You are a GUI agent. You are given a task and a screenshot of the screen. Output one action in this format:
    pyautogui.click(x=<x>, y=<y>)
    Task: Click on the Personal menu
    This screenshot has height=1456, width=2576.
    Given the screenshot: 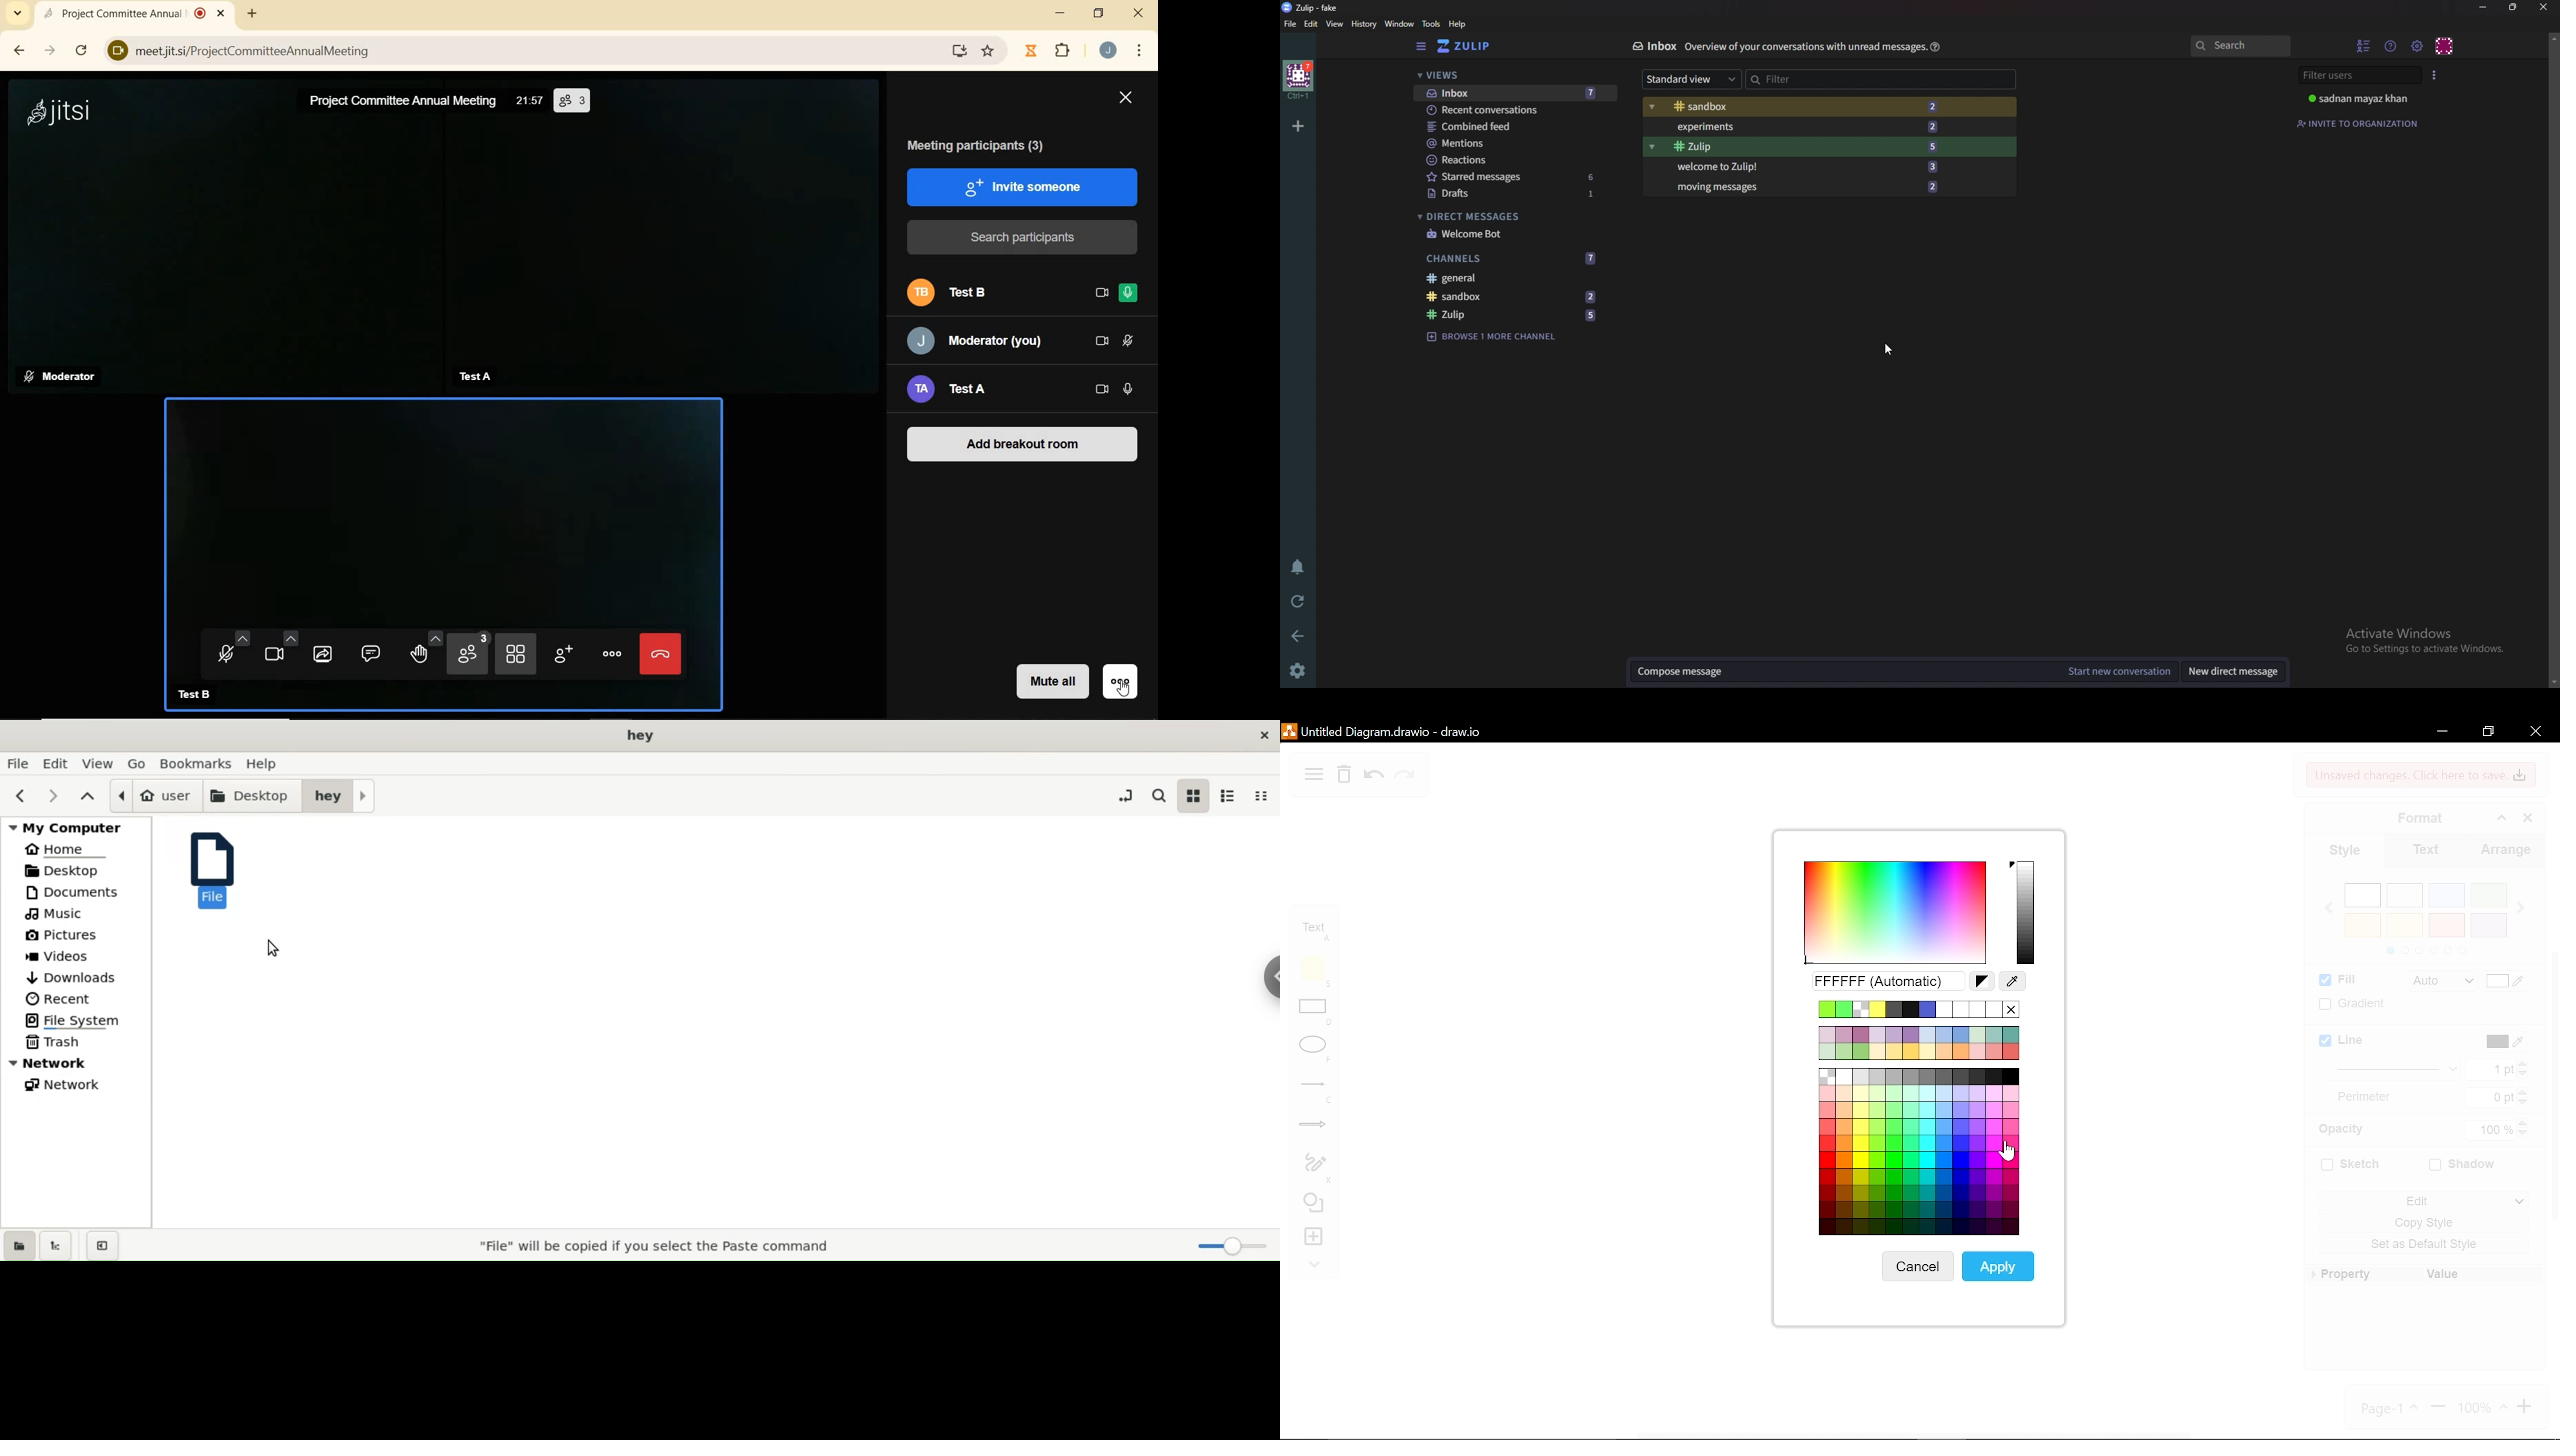 What is the action you would take?
    pyautogui.click(x=2445, y=46)
    